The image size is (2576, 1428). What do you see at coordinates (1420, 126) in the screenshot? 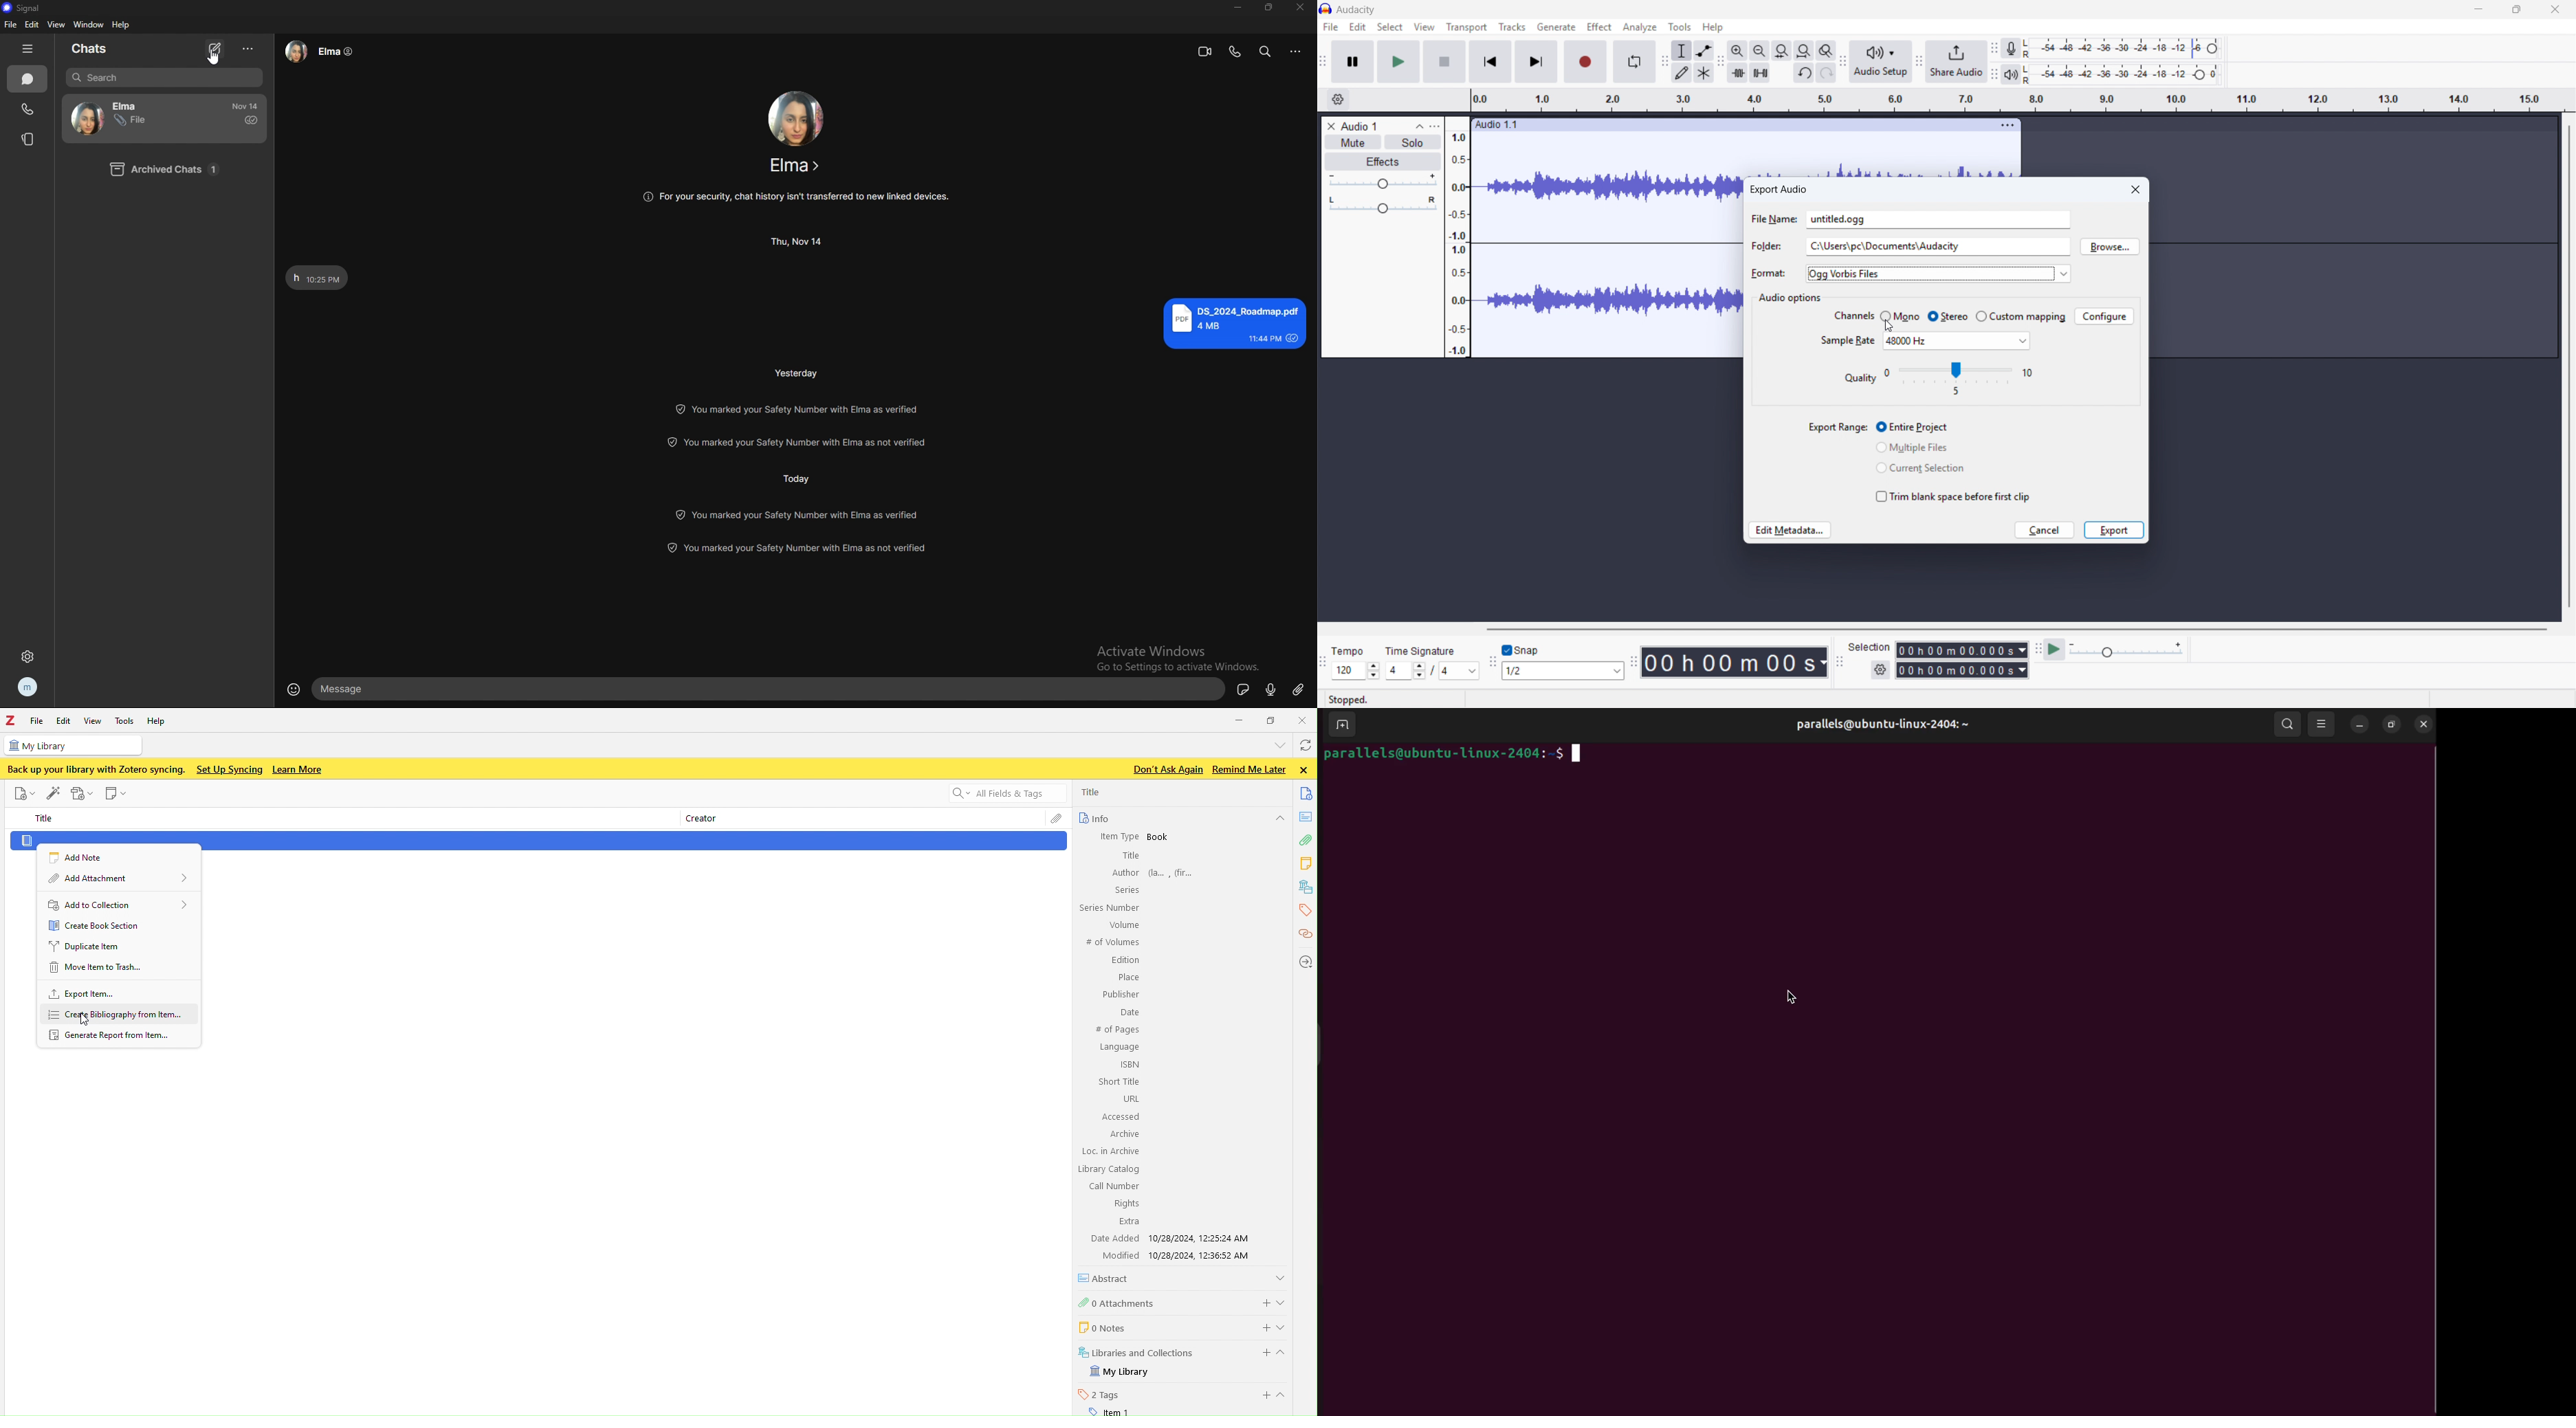
I see `Collapse ` at bounding box center [1420, 126].